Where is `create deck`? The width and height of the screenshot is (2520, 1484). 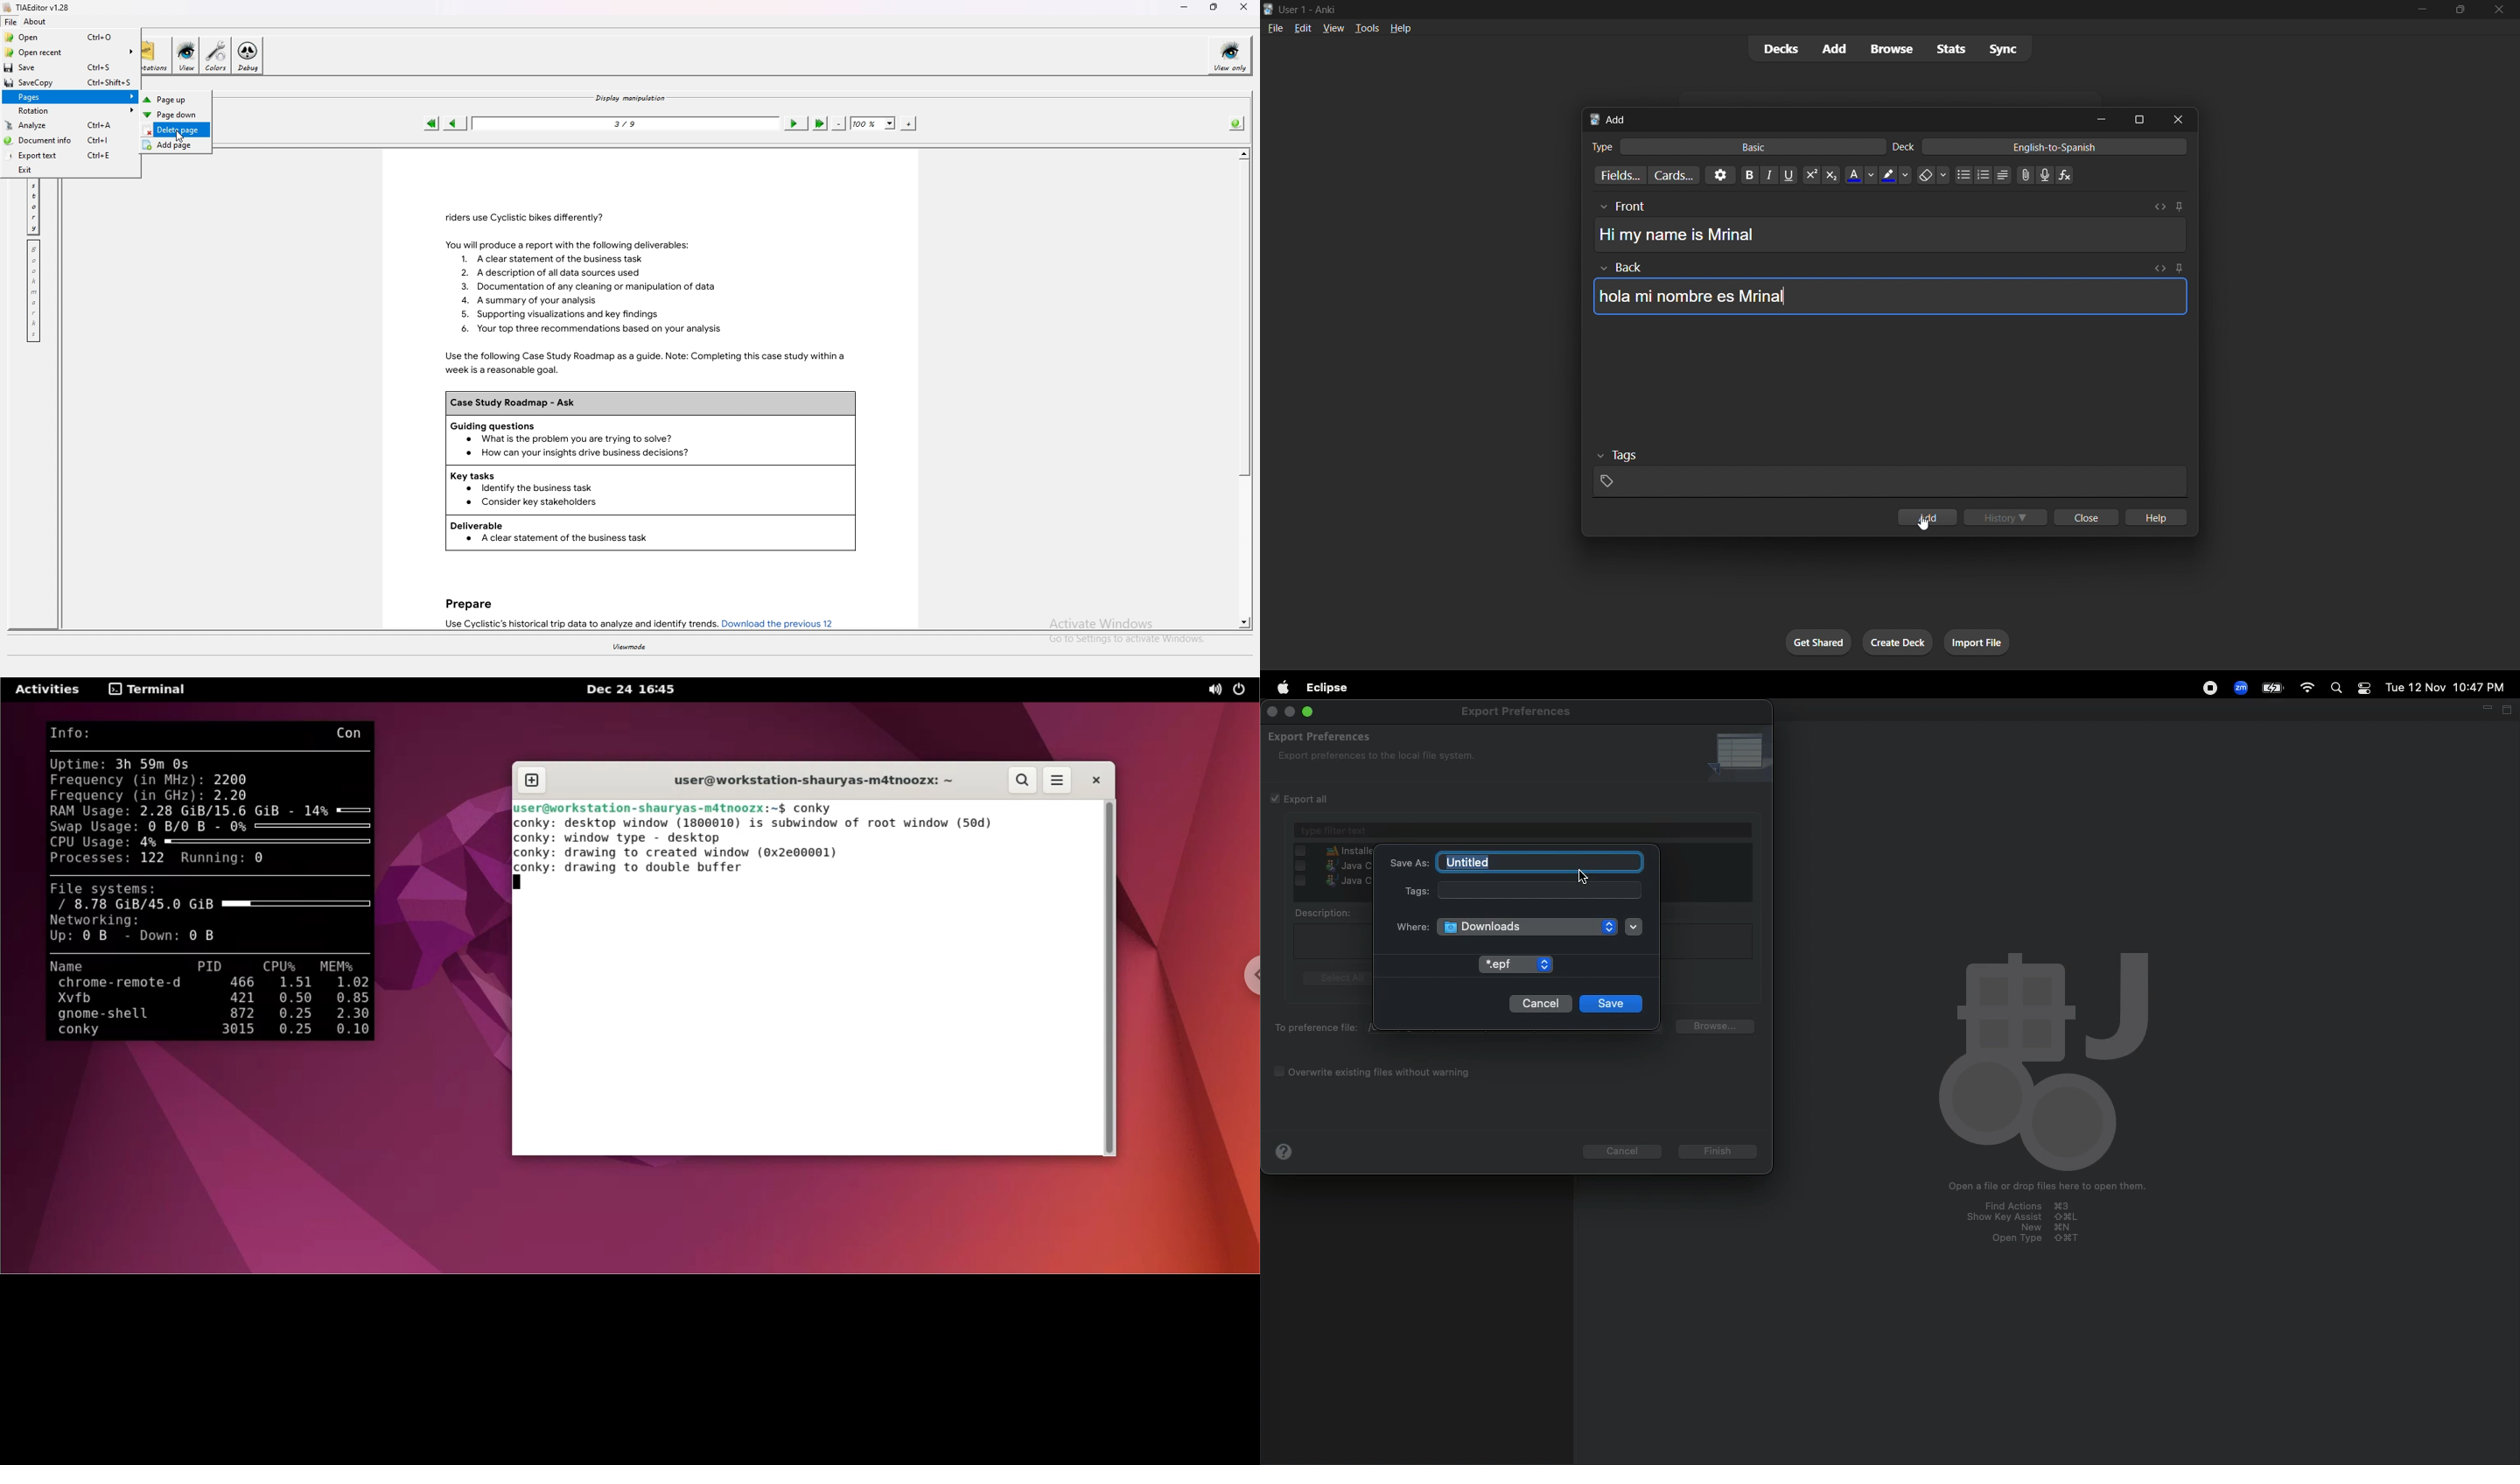
create deck is located at coordinates (1895, 641).